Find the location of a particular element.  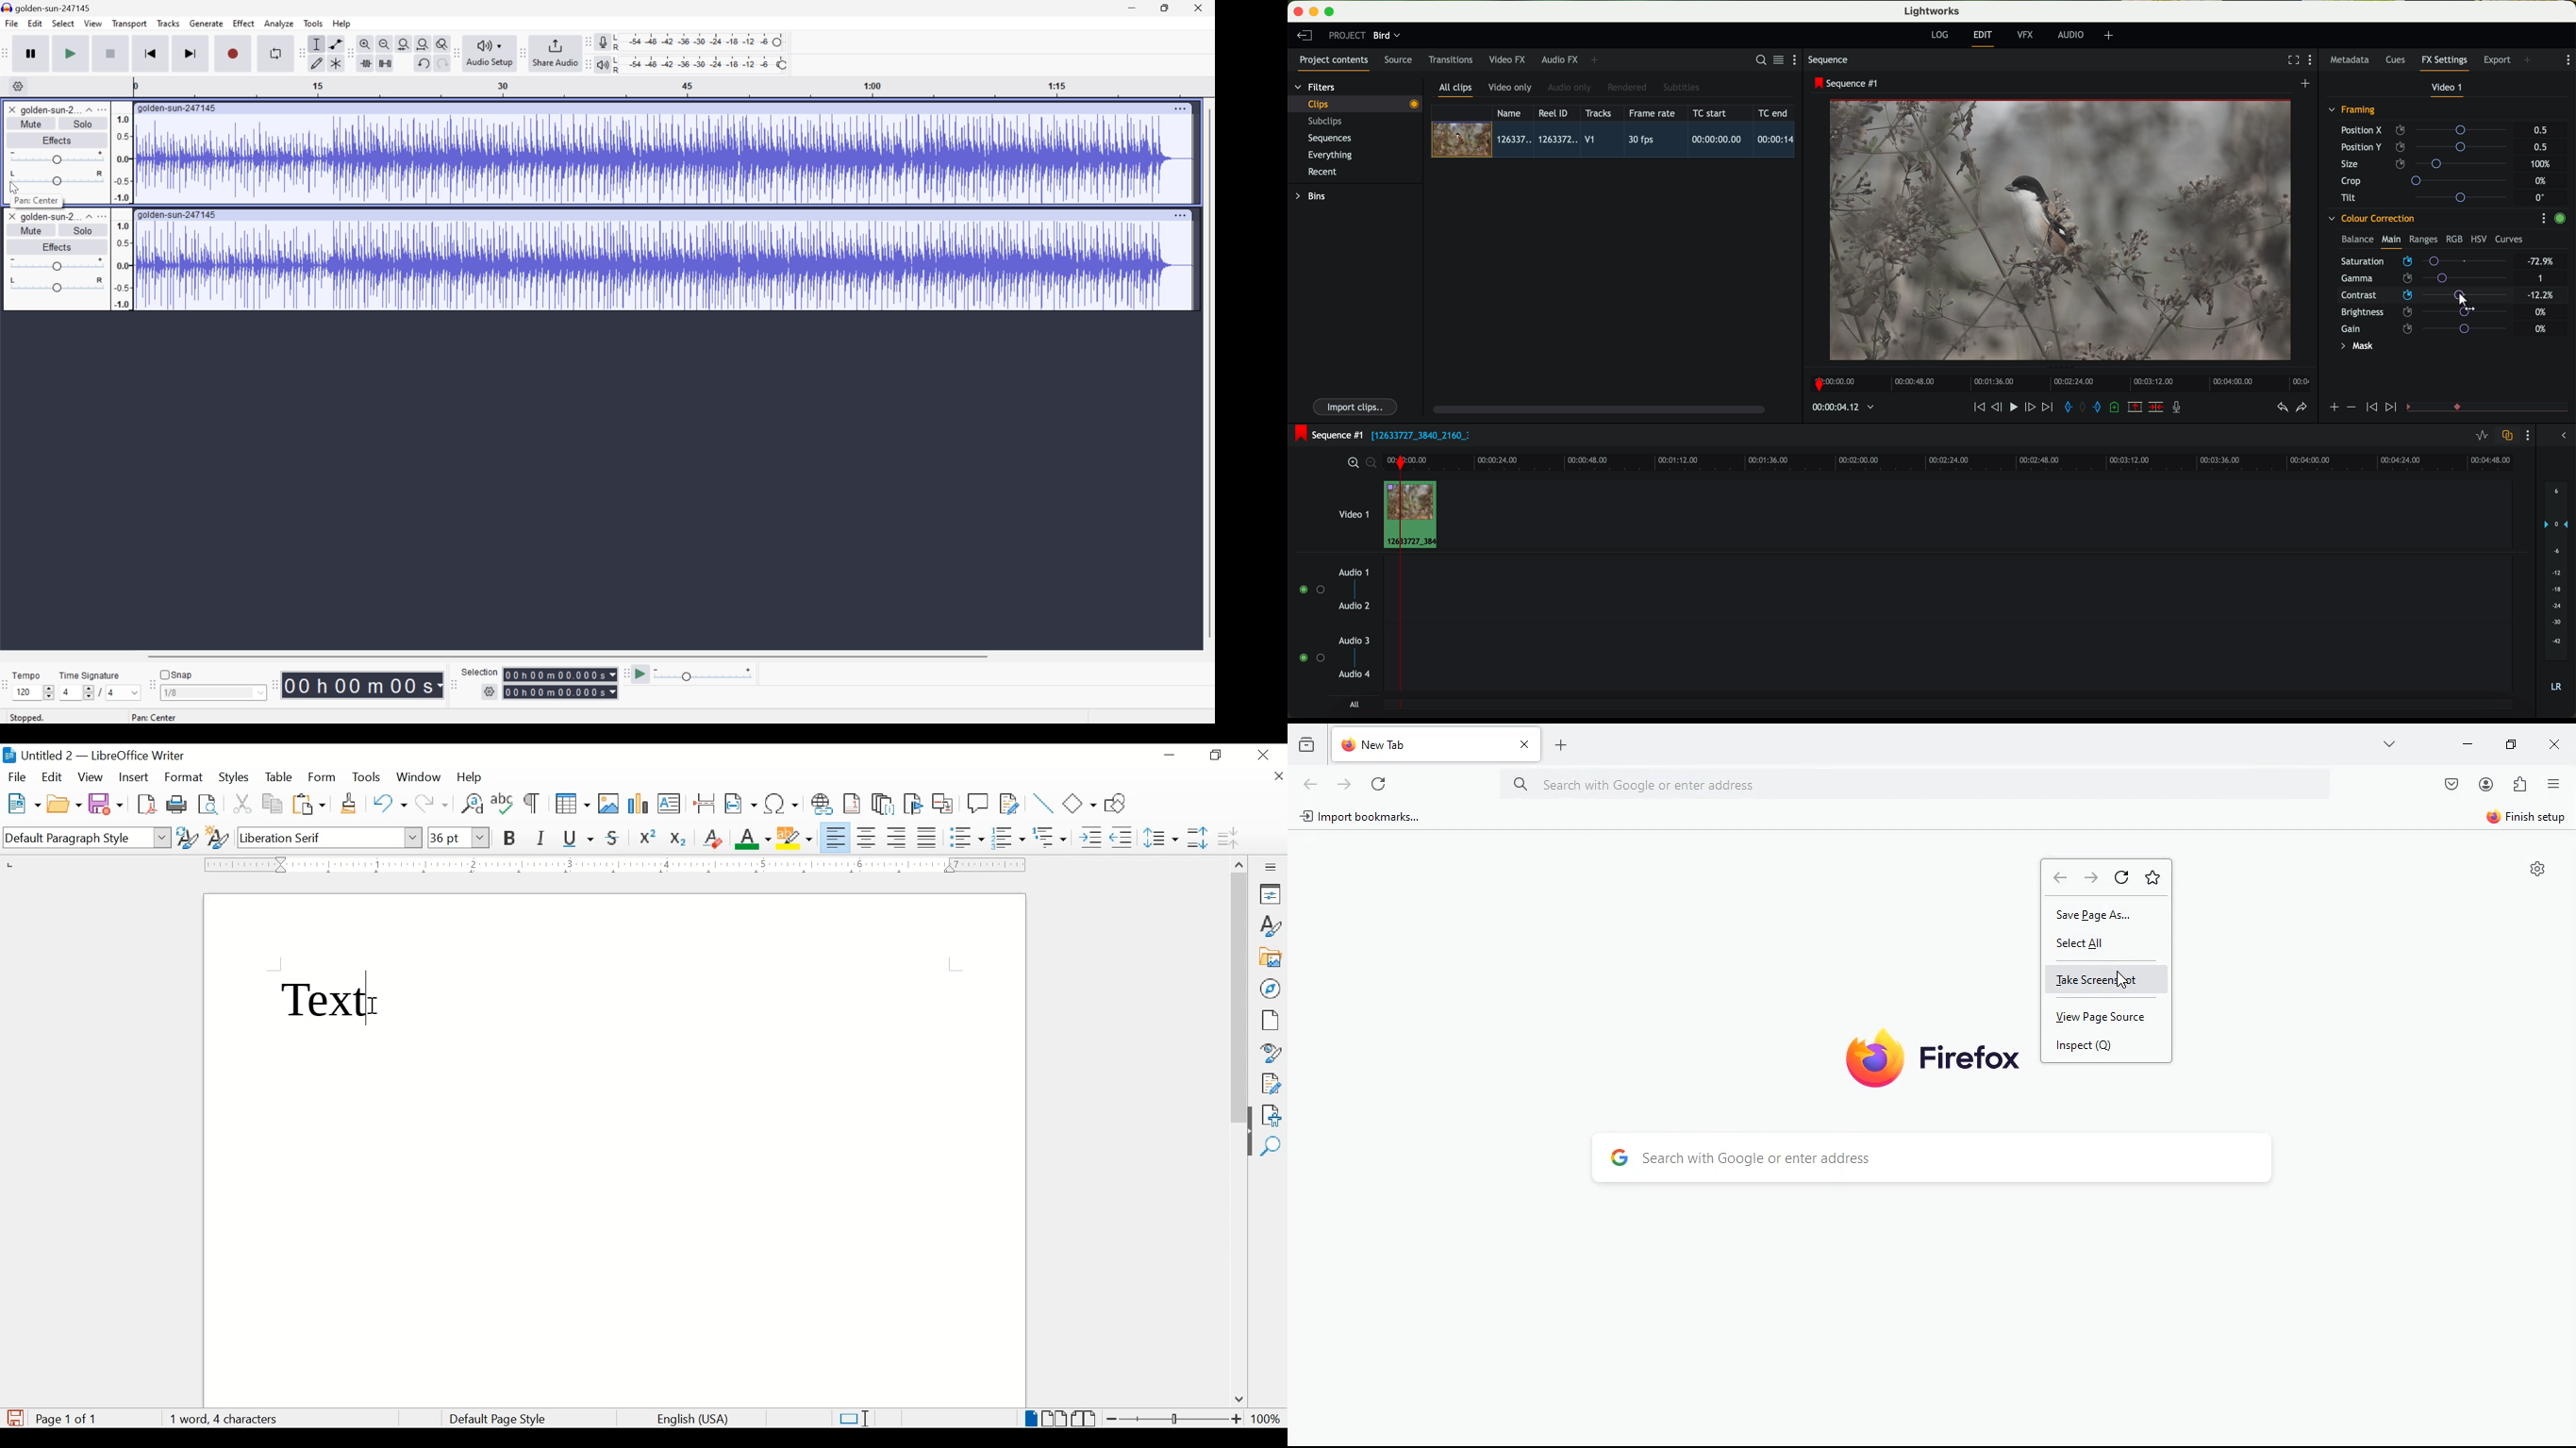

insert field is located at coordinates (741, 803).